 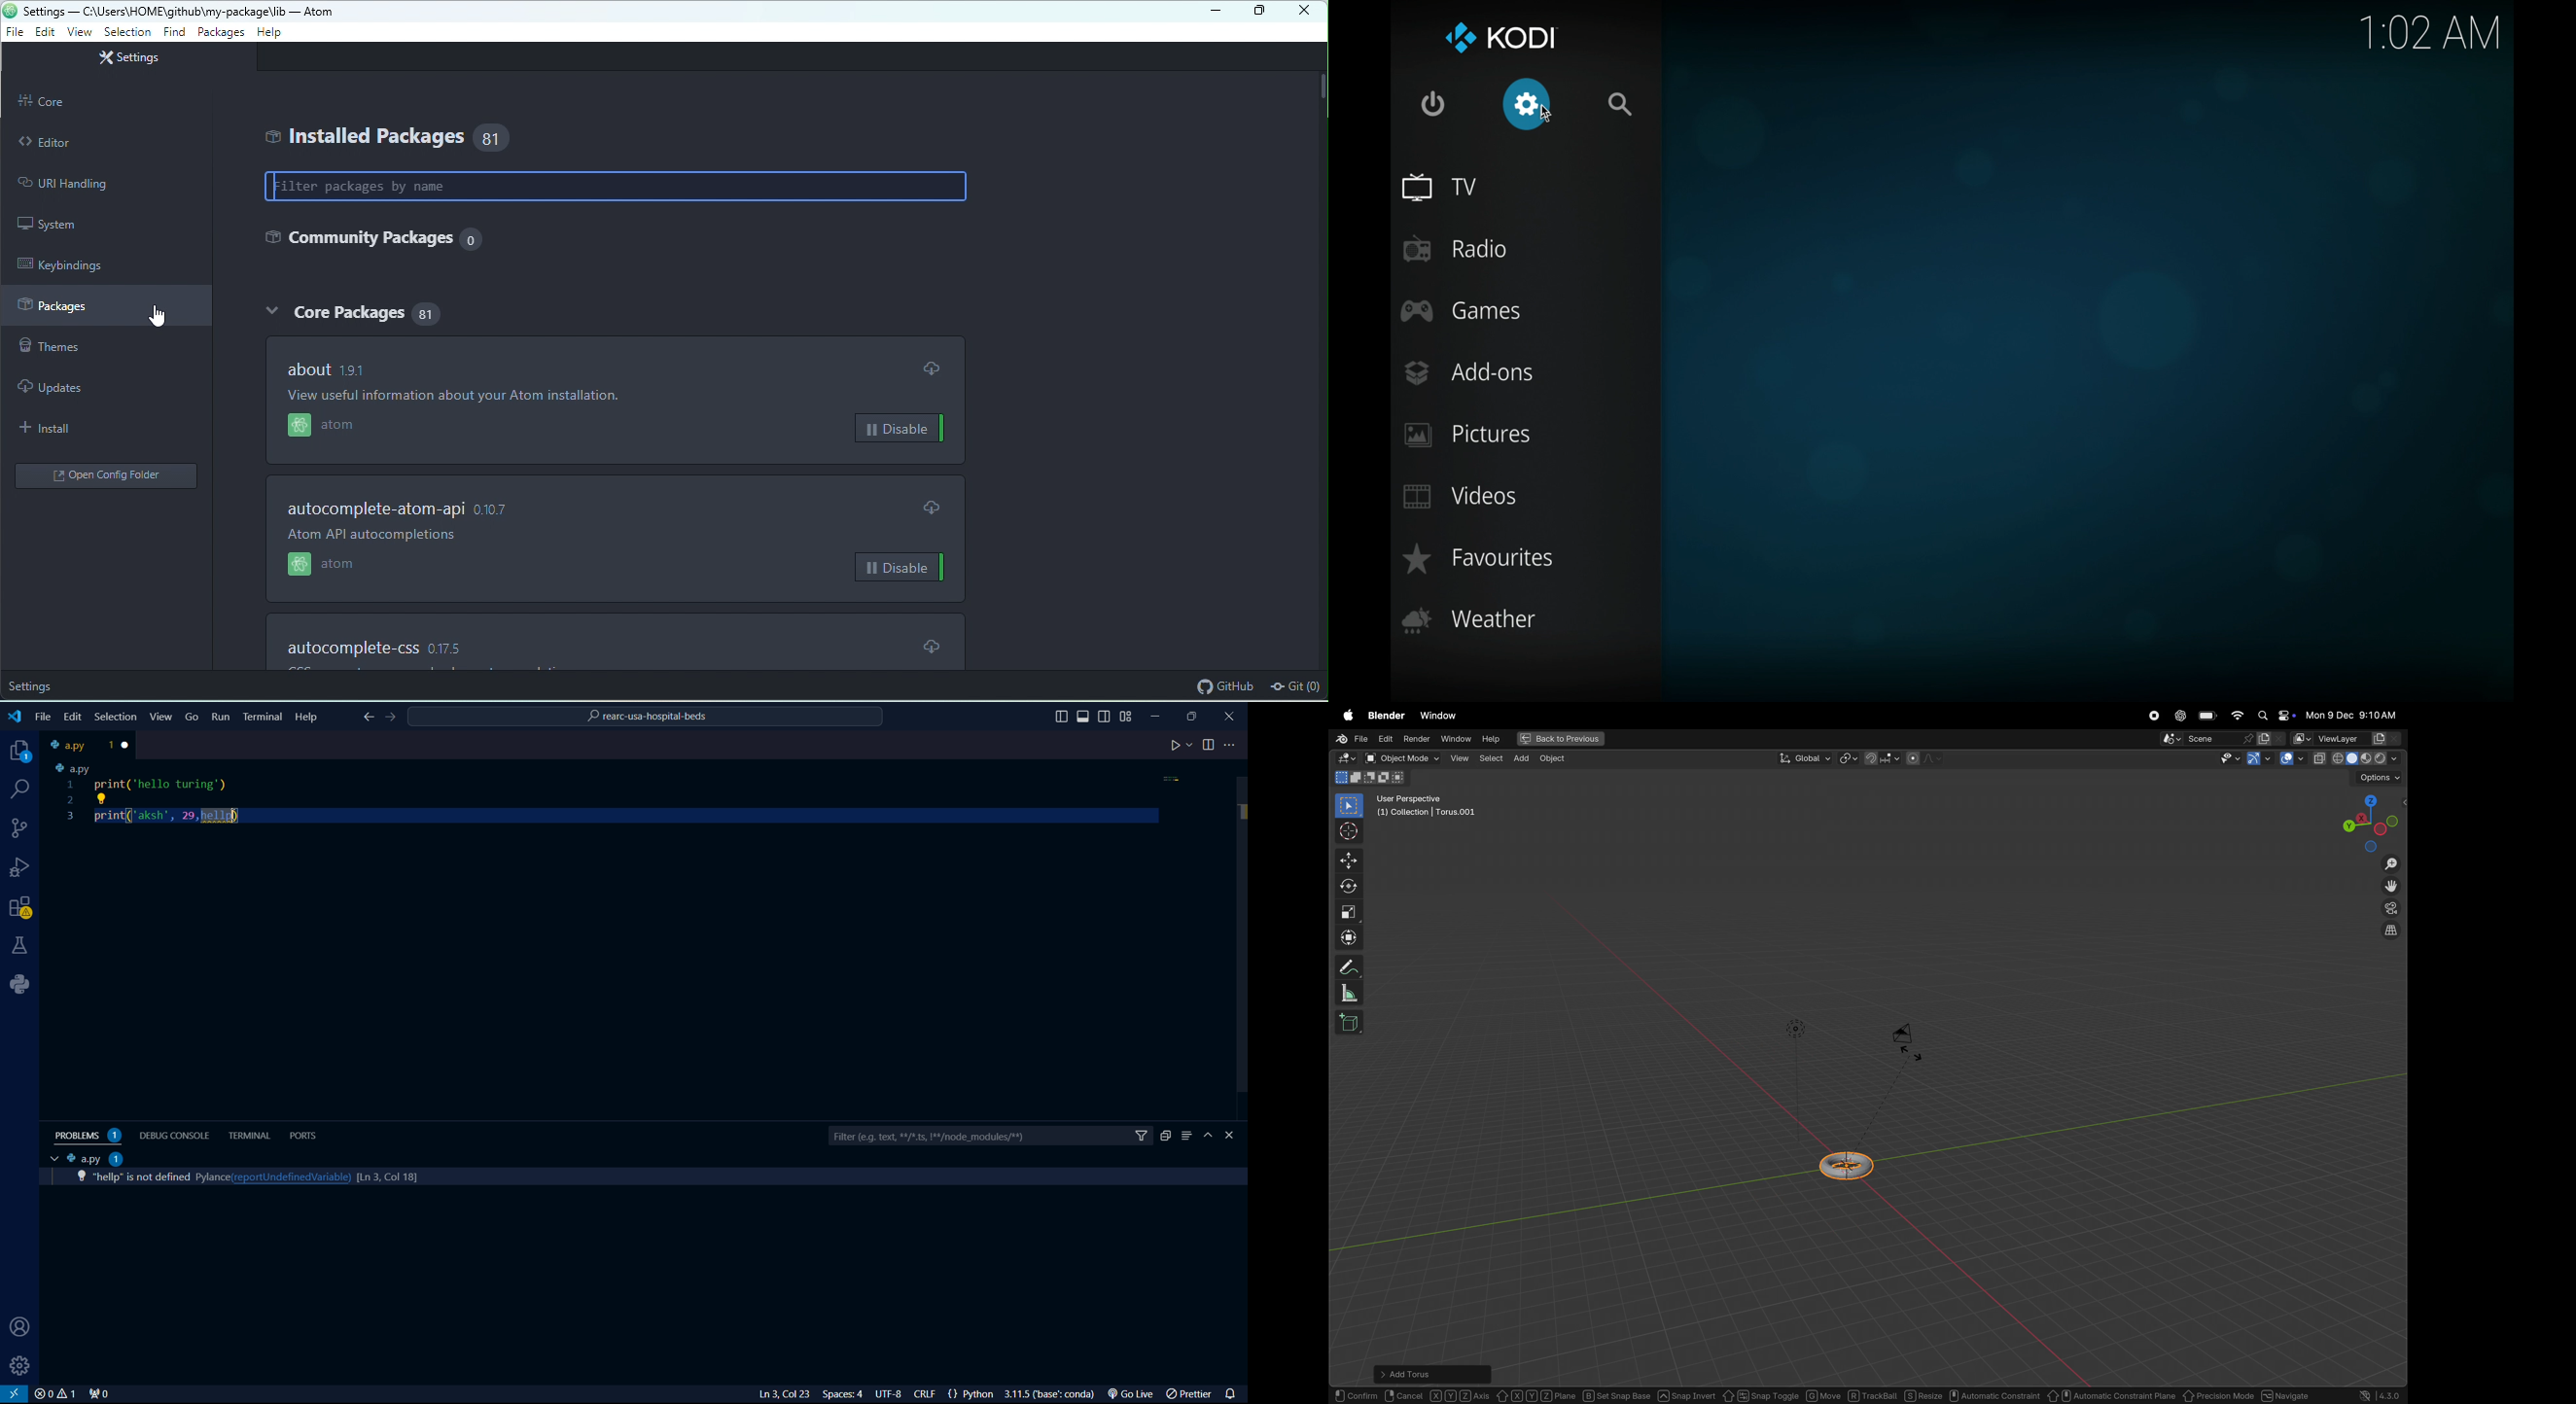 What do you see at coordinates (1802, 759) in the screenshot?
I see `global` at bounding box center [1802, 759].